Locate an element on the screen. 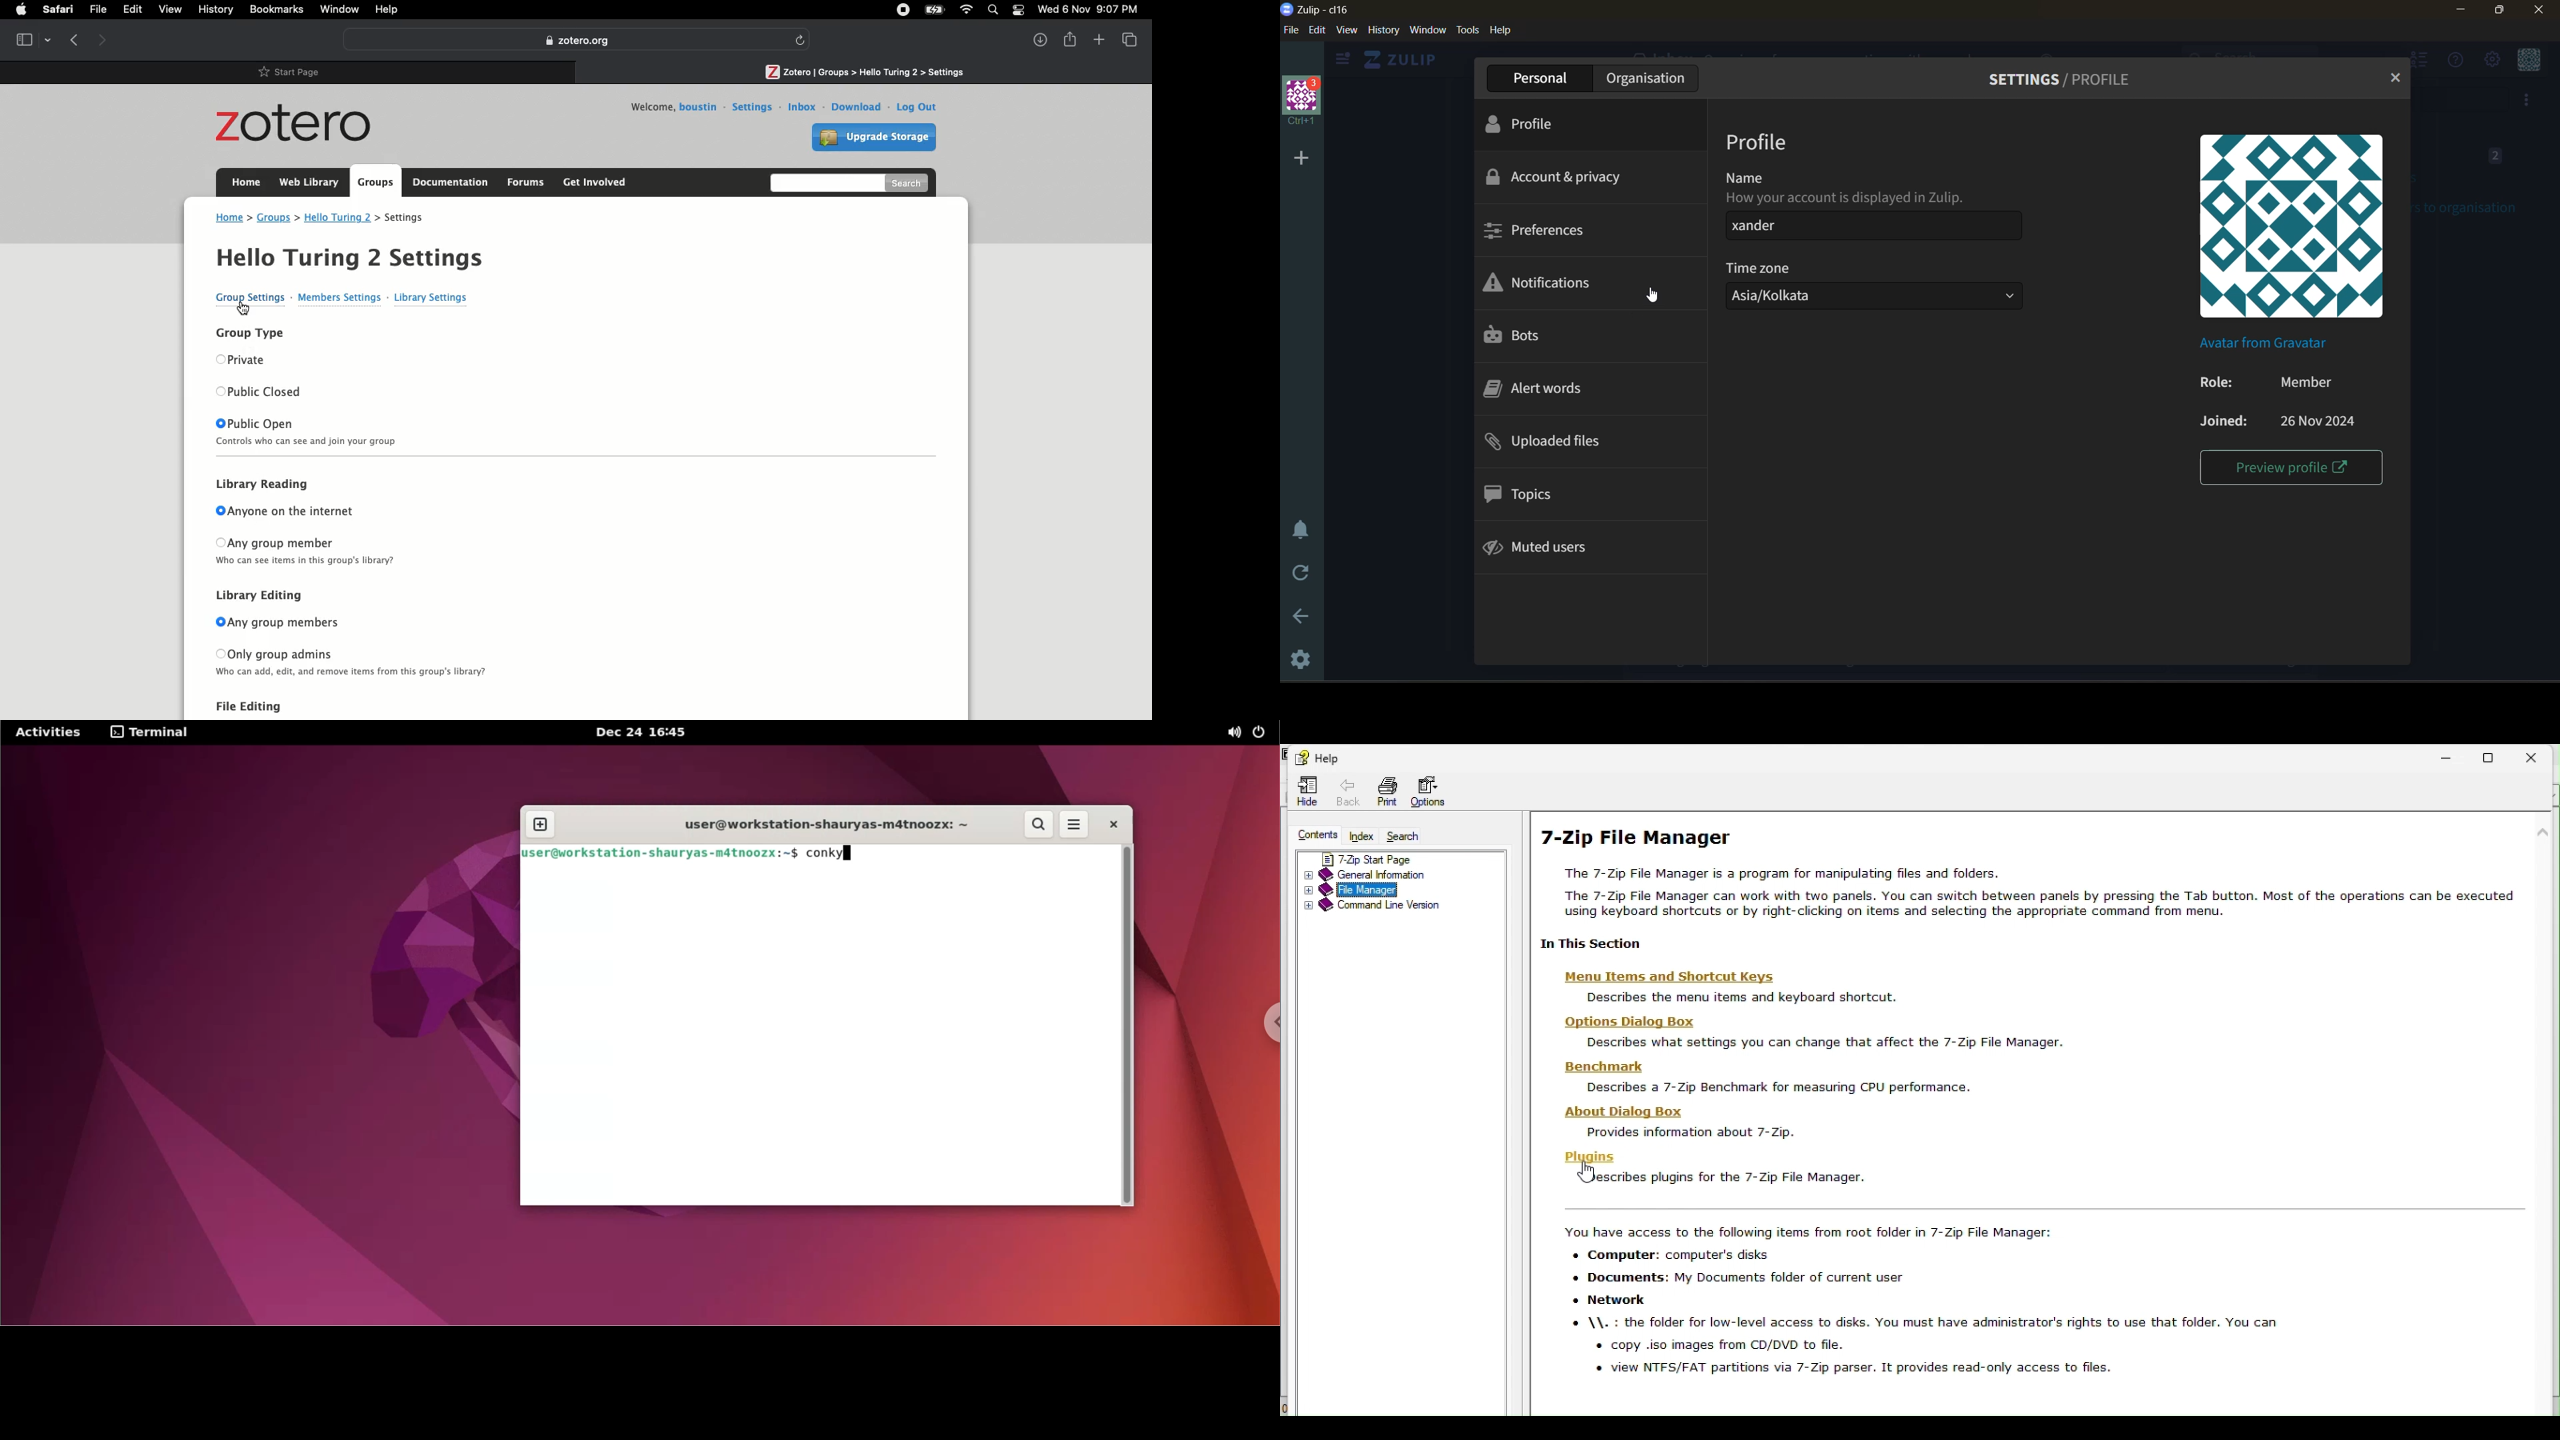 This screenshot has height=1456, width=2576. bots is located at coordinates (1518, 336).